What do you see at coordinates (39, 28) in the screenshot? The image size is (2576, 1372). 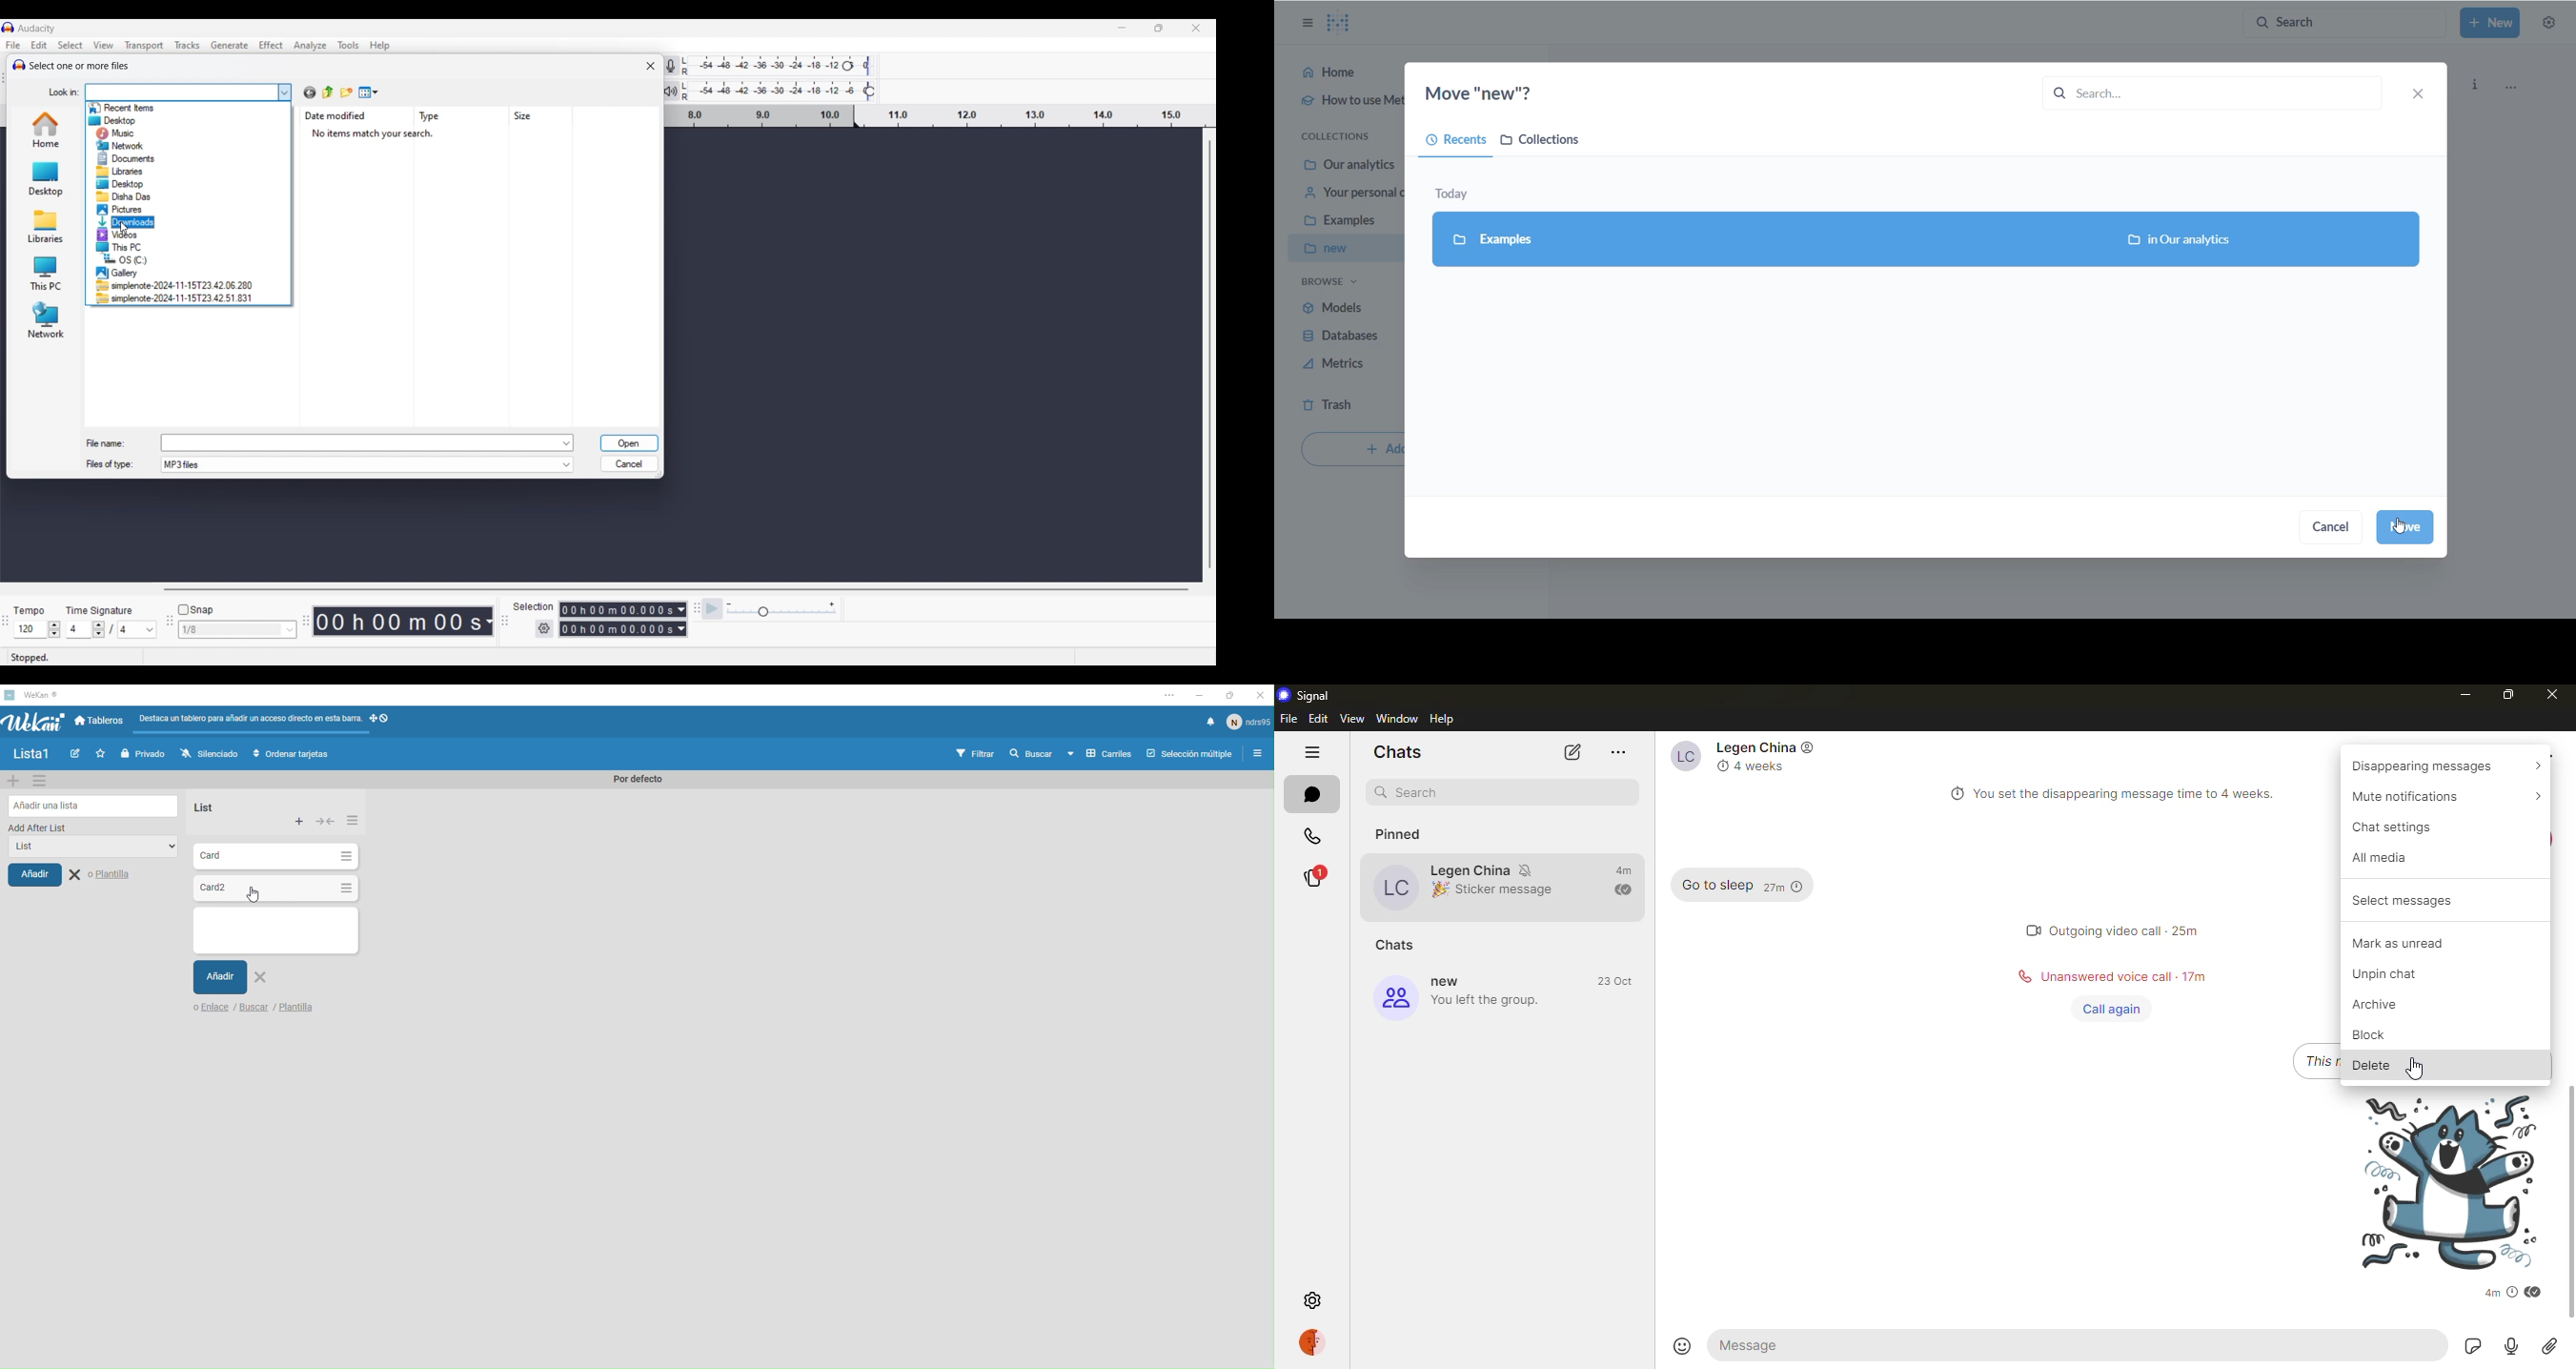 I see `Audacity` at bounding box center [39, 28].